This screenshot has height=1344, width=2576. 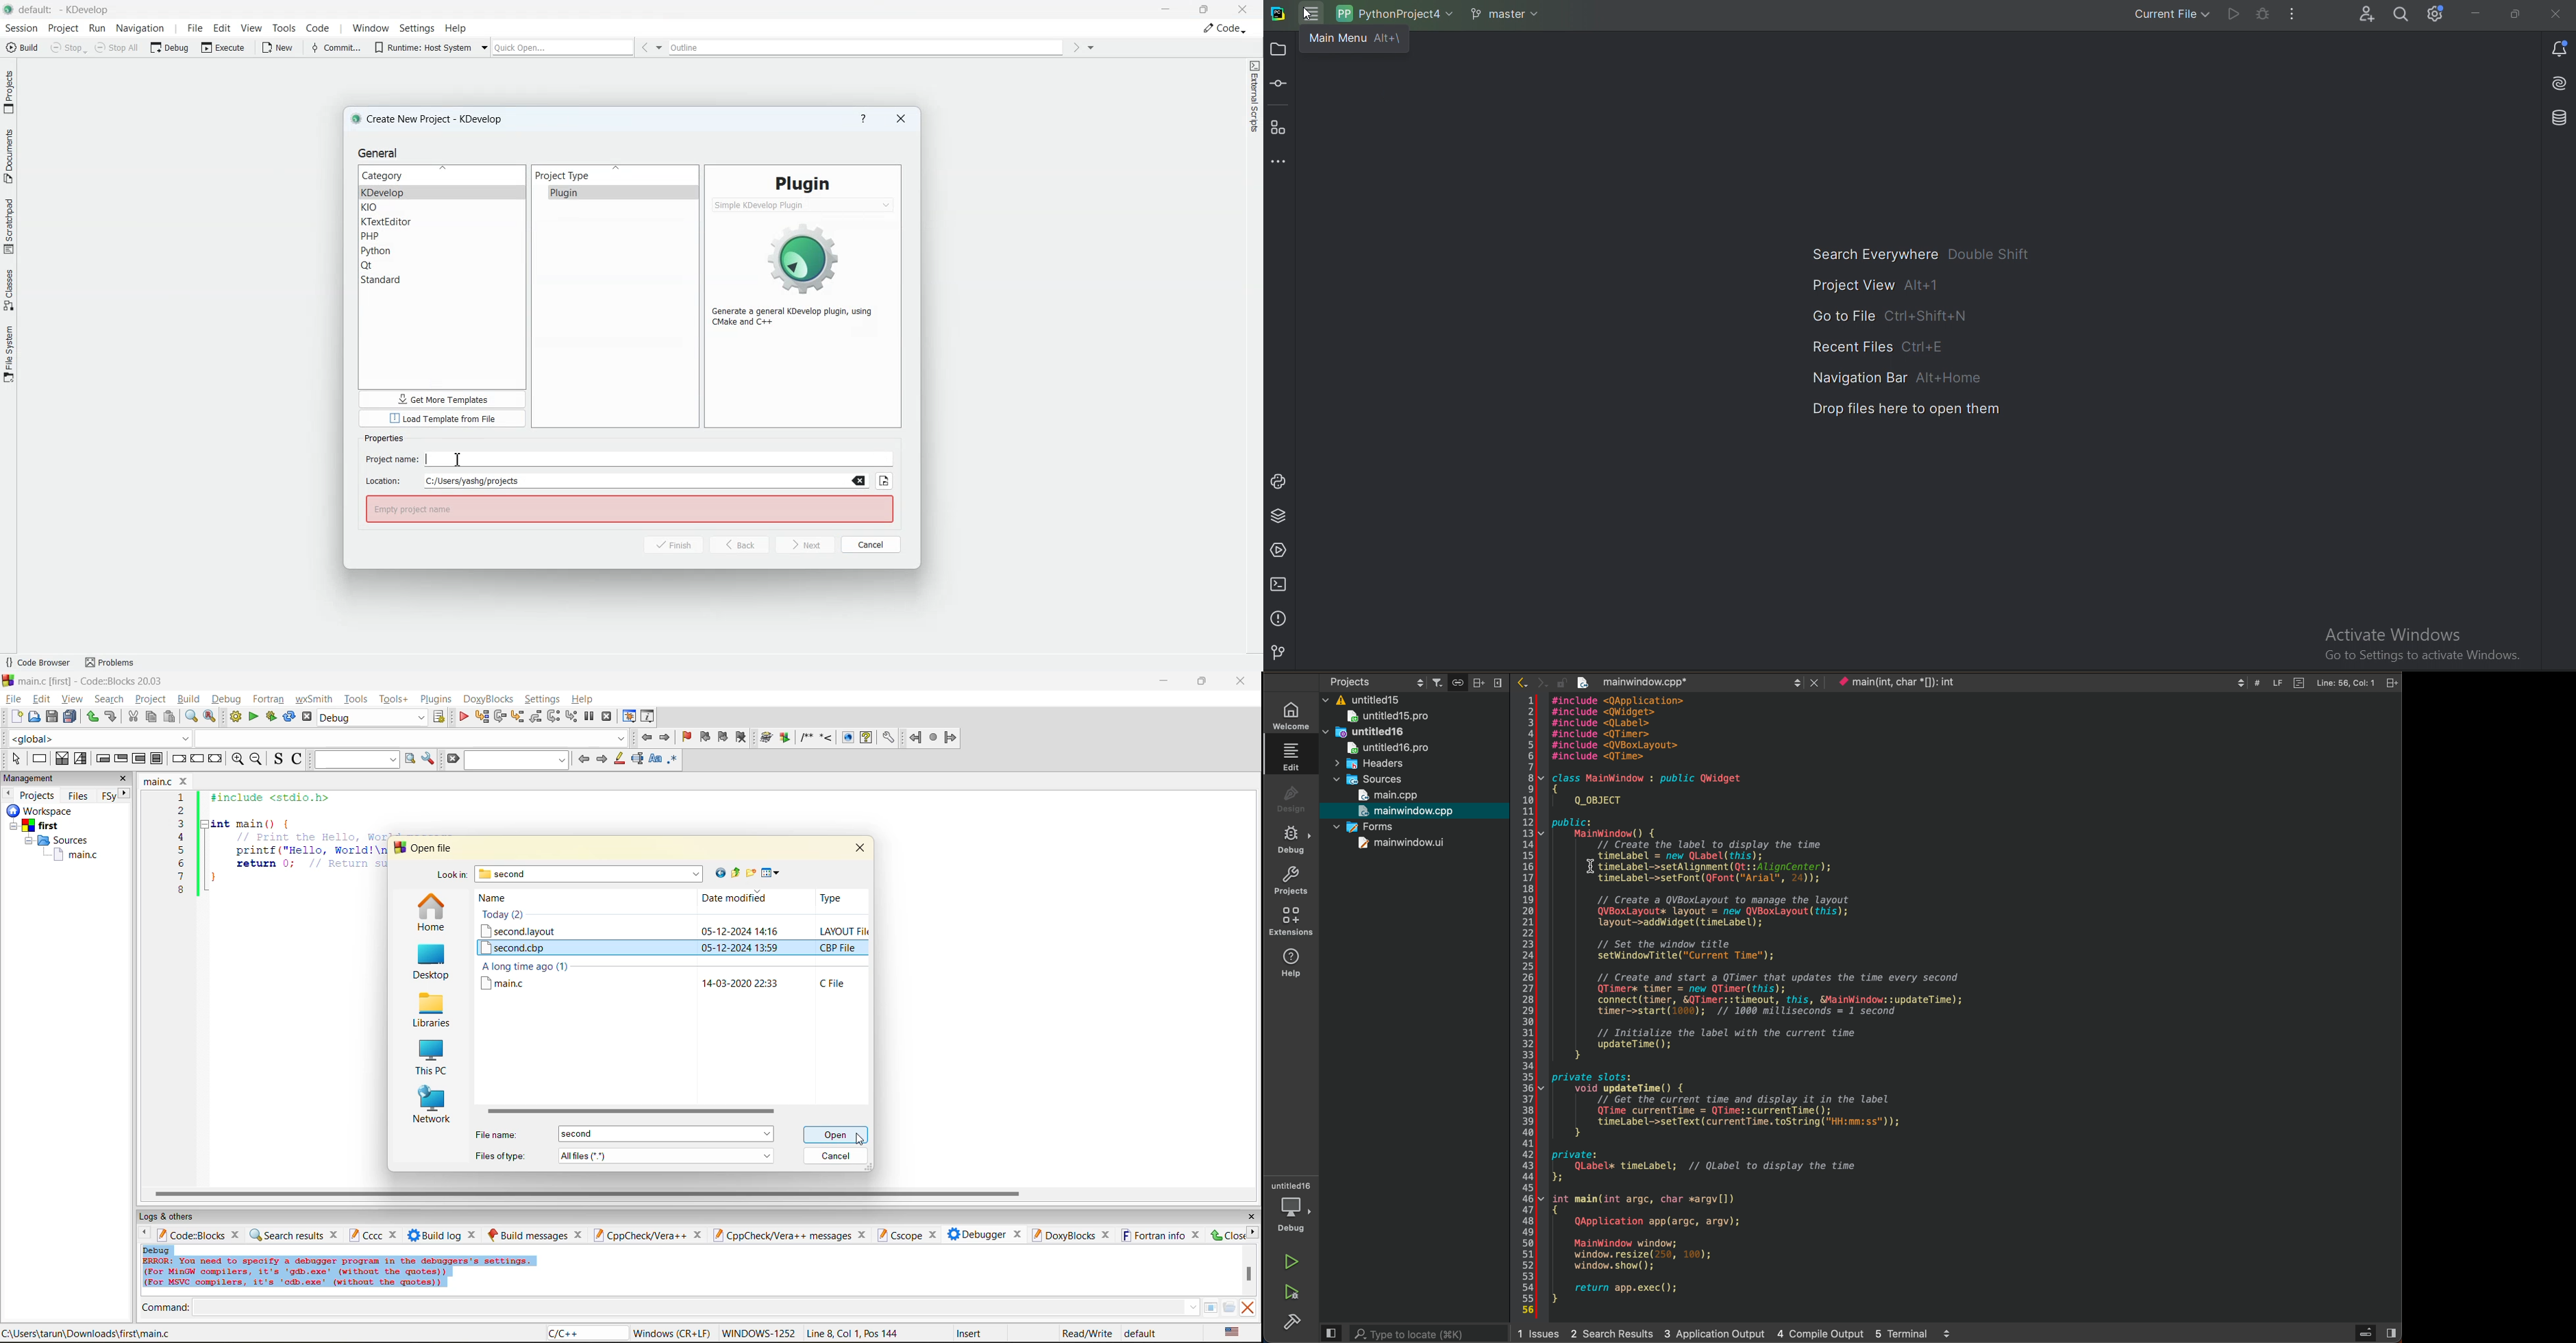 I want to click on global, so click(x=97, y=739).